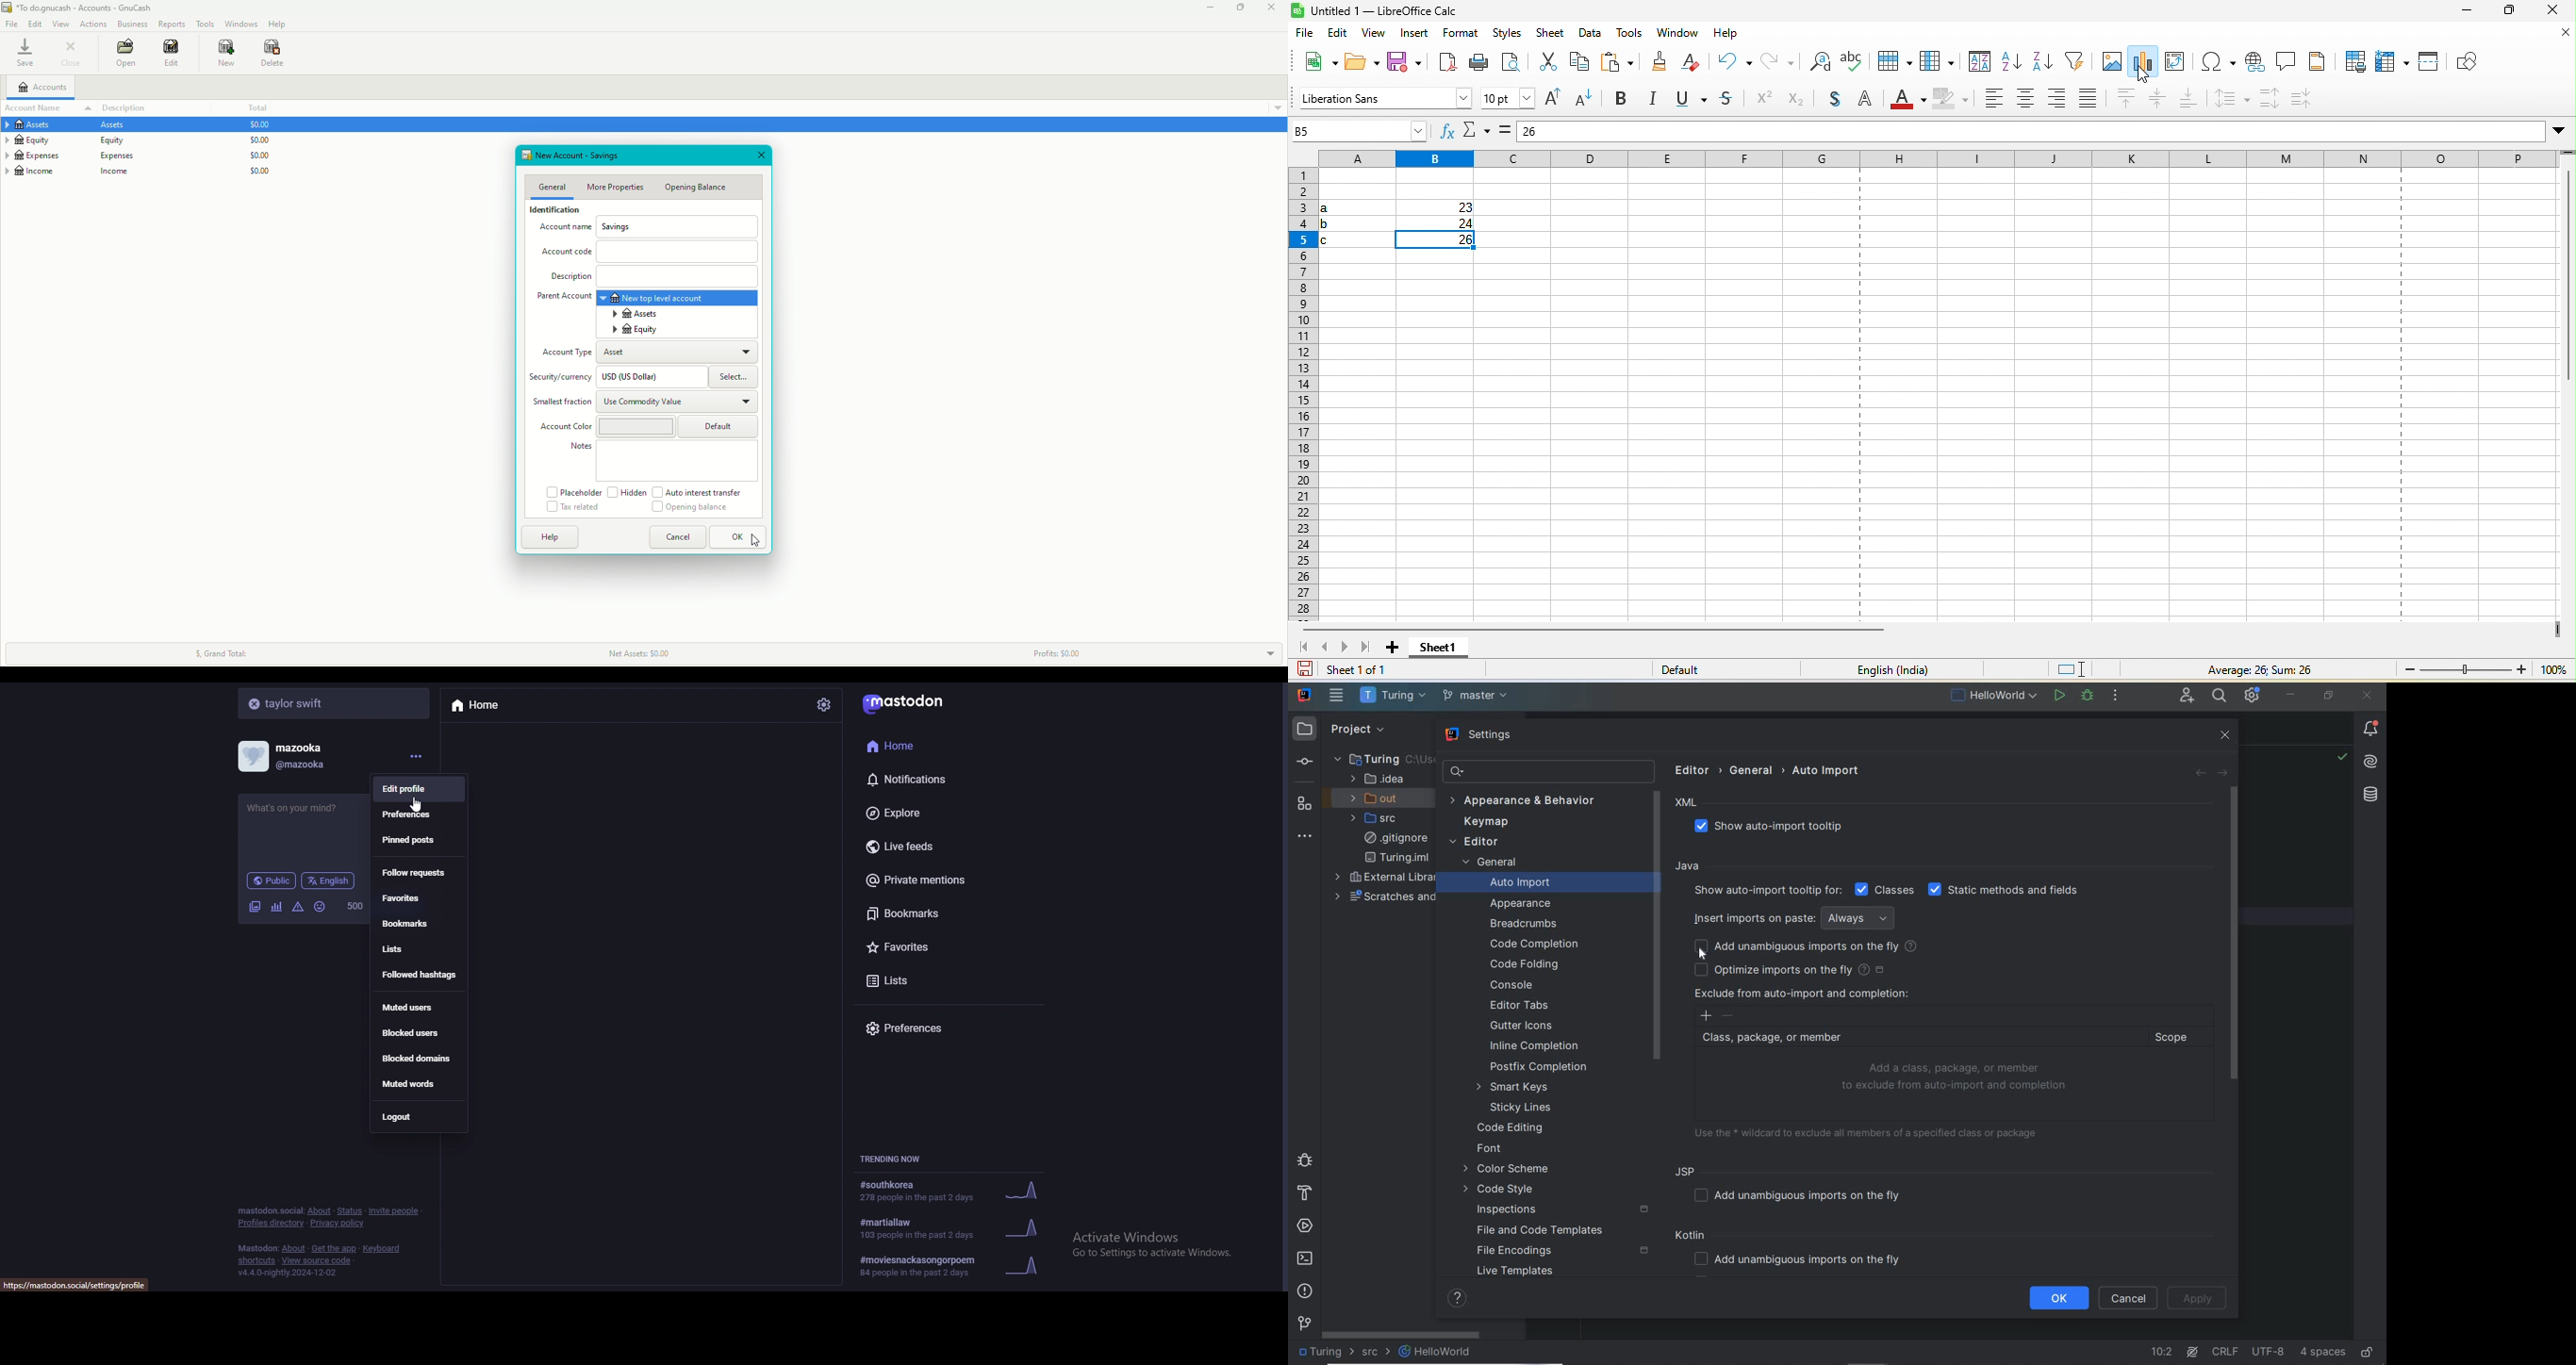 The height and width of the screenshot is (1372, 2576). What do you see at coordinates (1302, 649) in the screenshot?
I see `first sheet` at bounding box center [1302, 649].